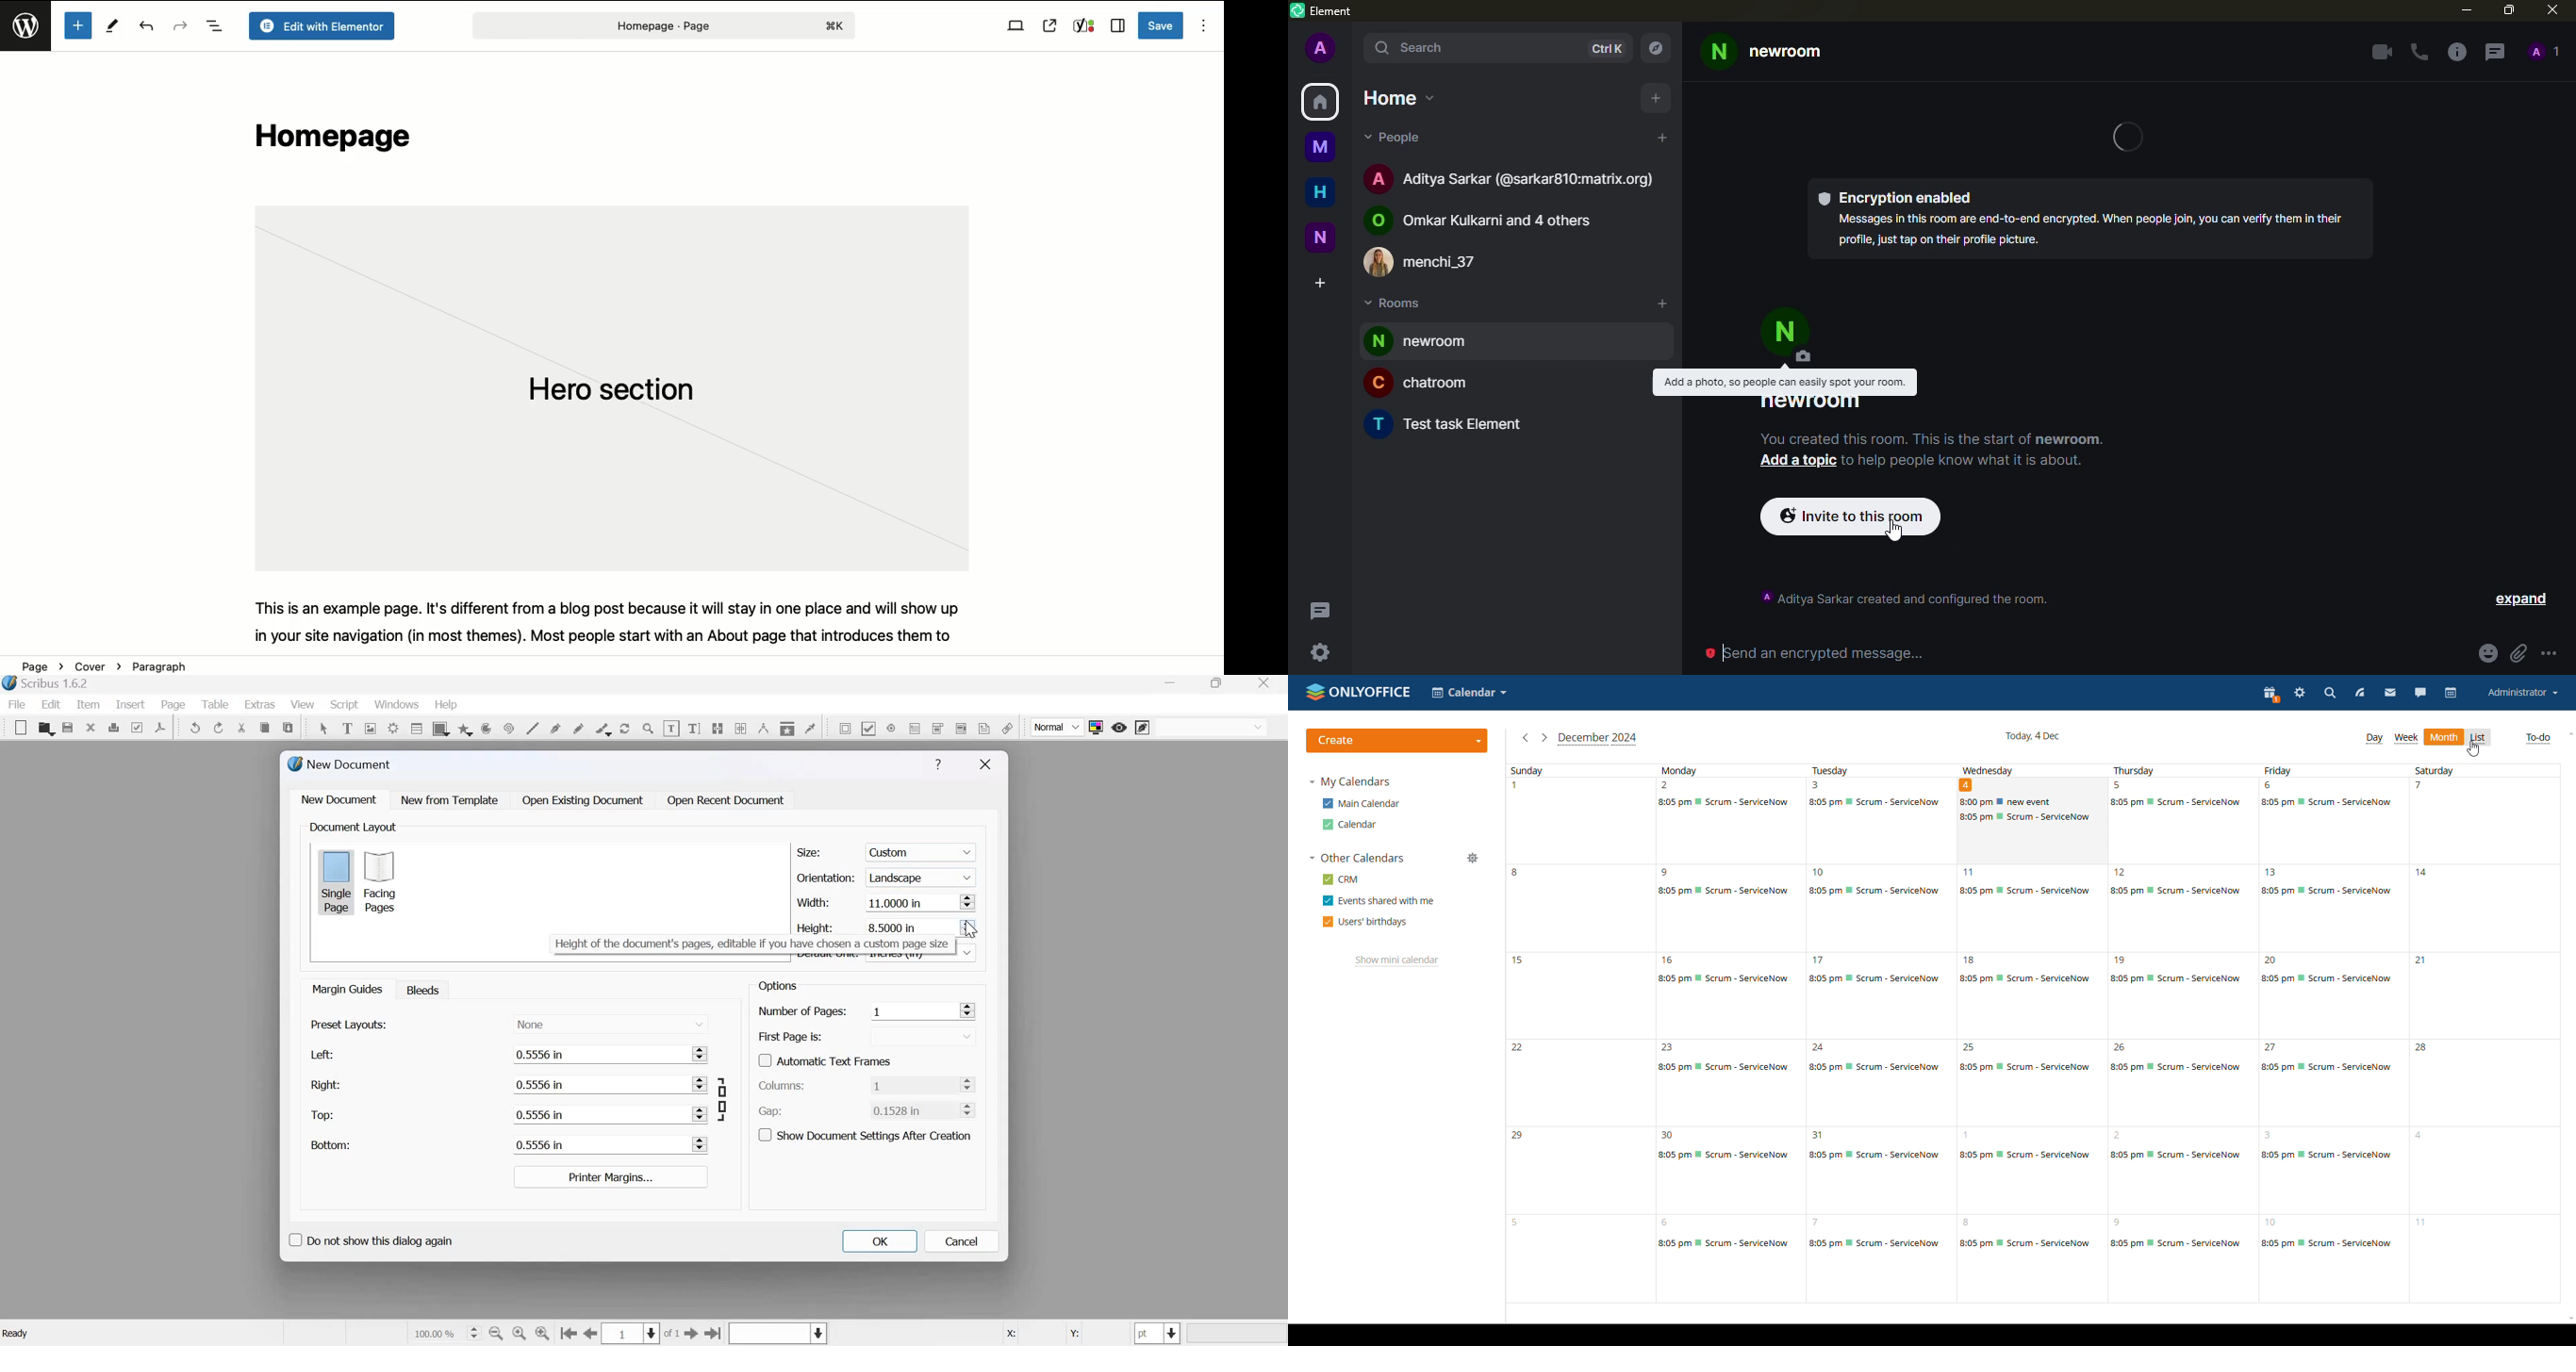 The image size is (2576, 1372). Describe the element at coordinates (609, 1177) in the screenshot. I see `Printer margins` at that location.